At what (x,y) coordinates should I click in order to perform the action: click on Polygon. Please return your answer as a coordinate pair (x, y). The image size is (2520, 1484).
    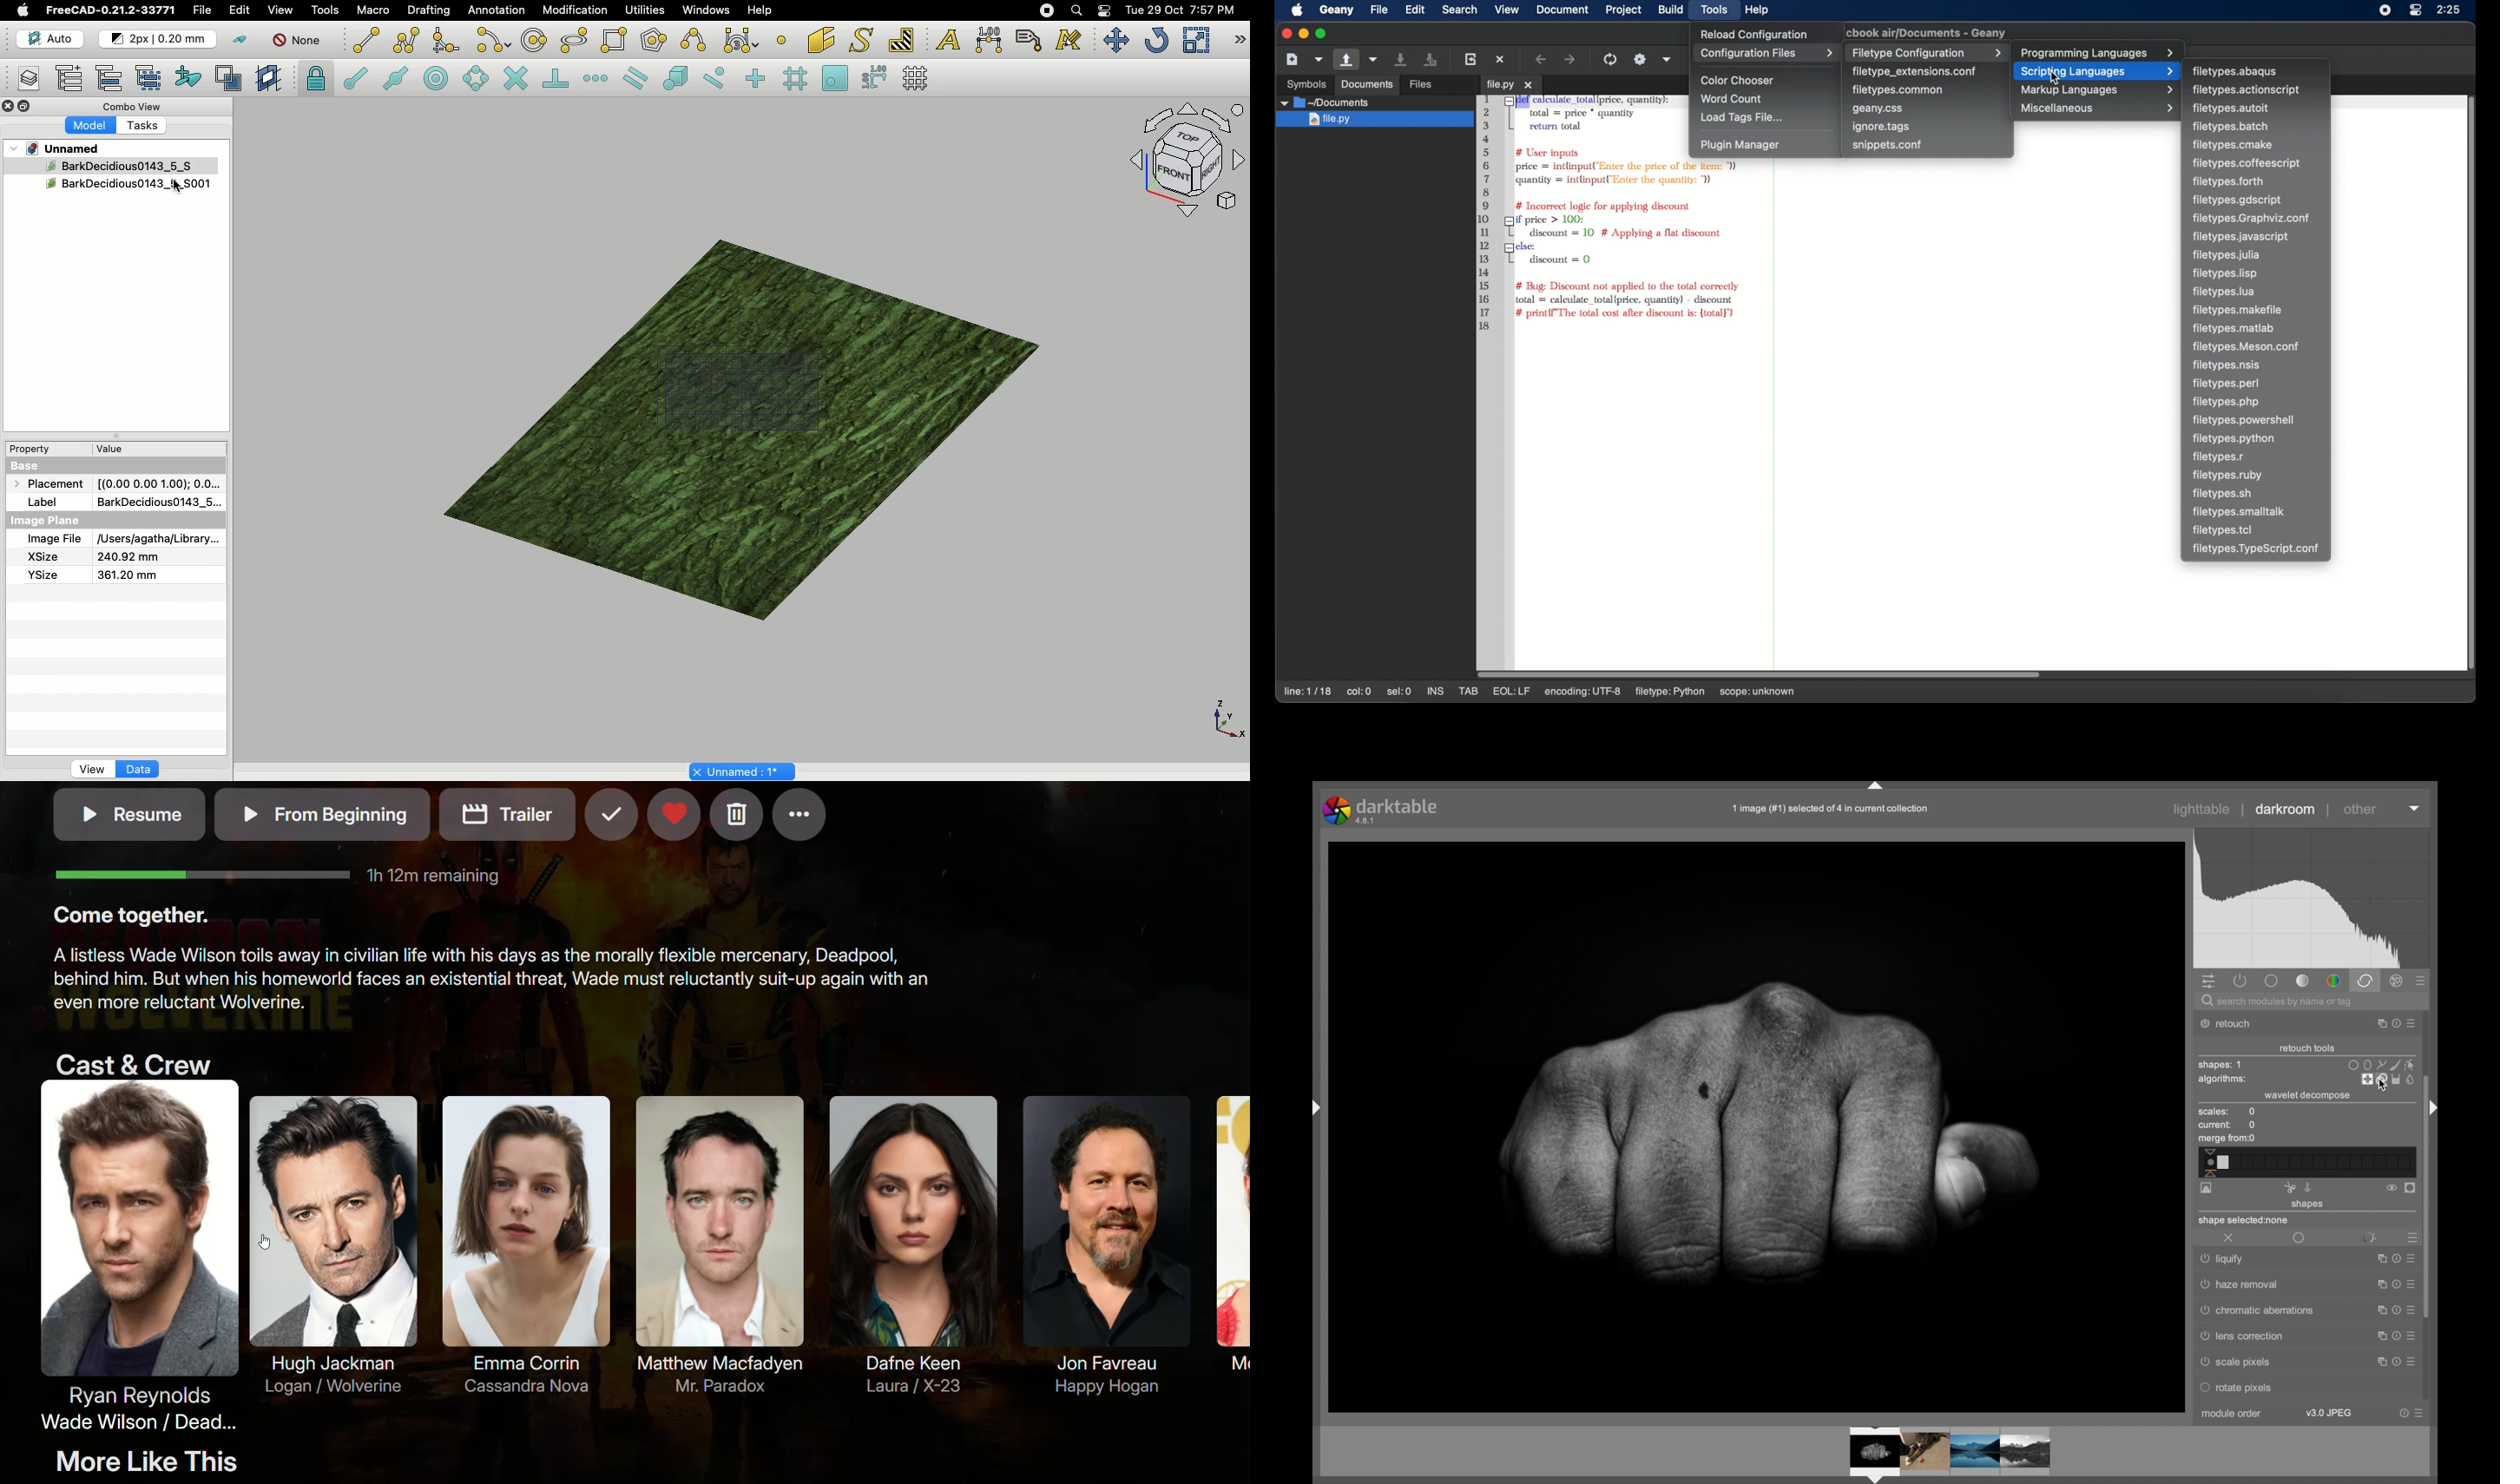
    Looking at the image, I should click on (655, 43).